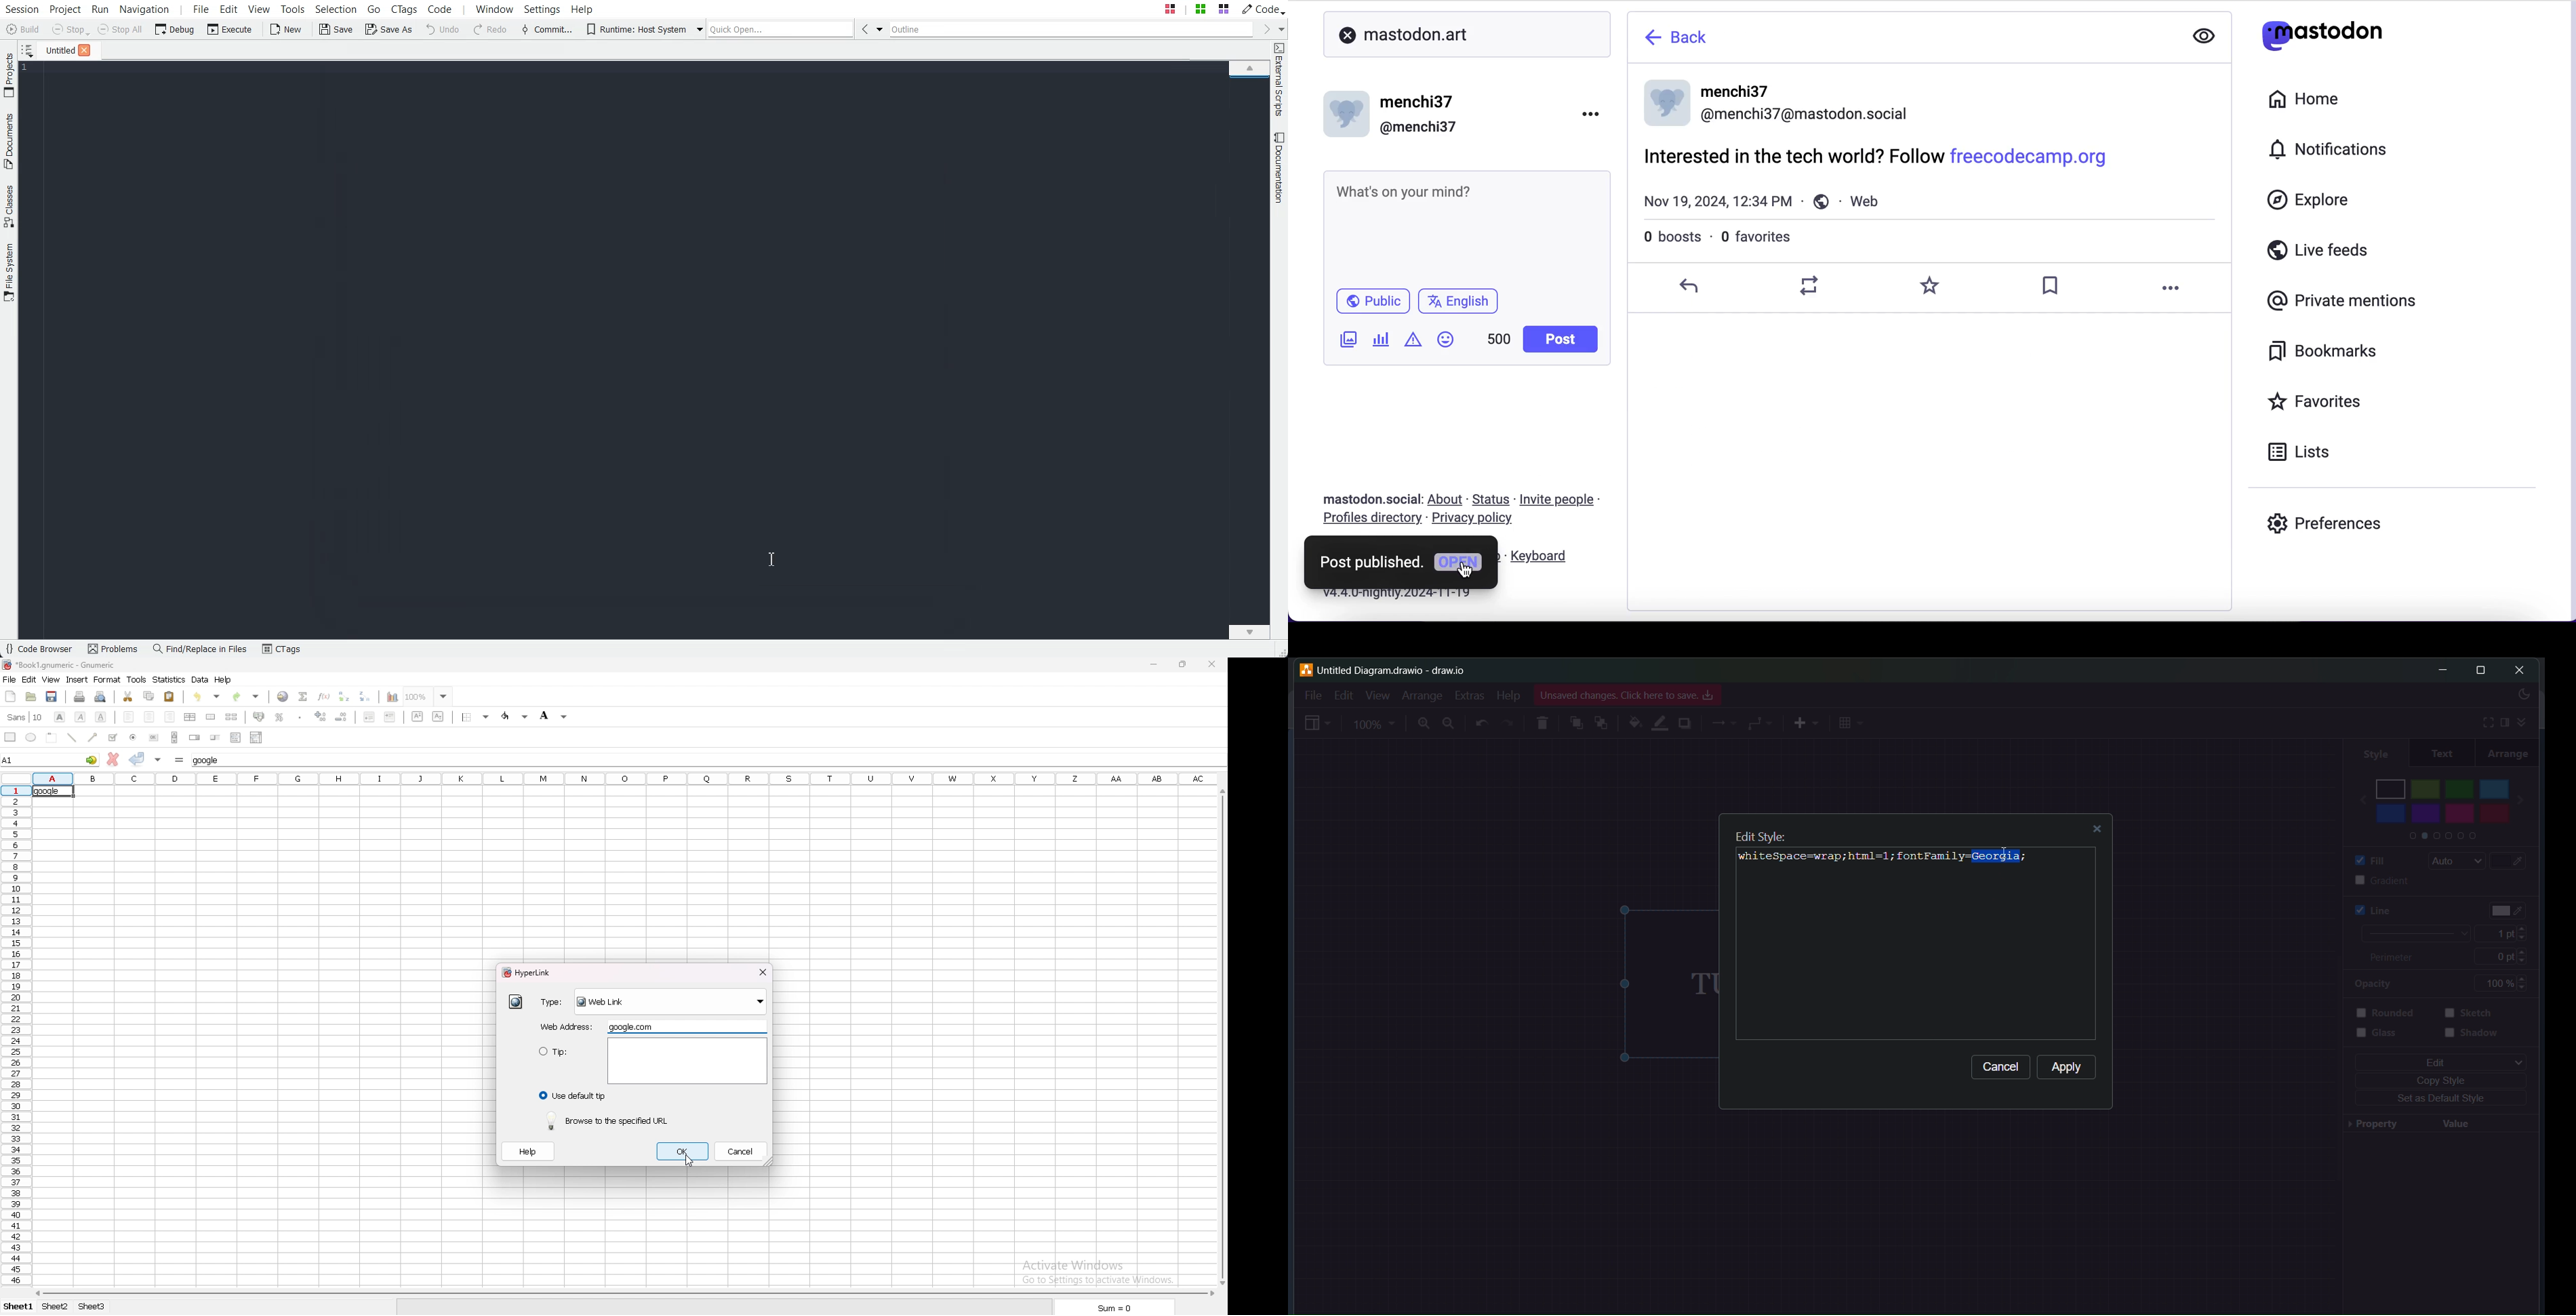 The width and height of the screenshot is (2576, 1316). Describe the element at coordinates (2321, 350) in the screenshot. I see `bookmarks` at that location.